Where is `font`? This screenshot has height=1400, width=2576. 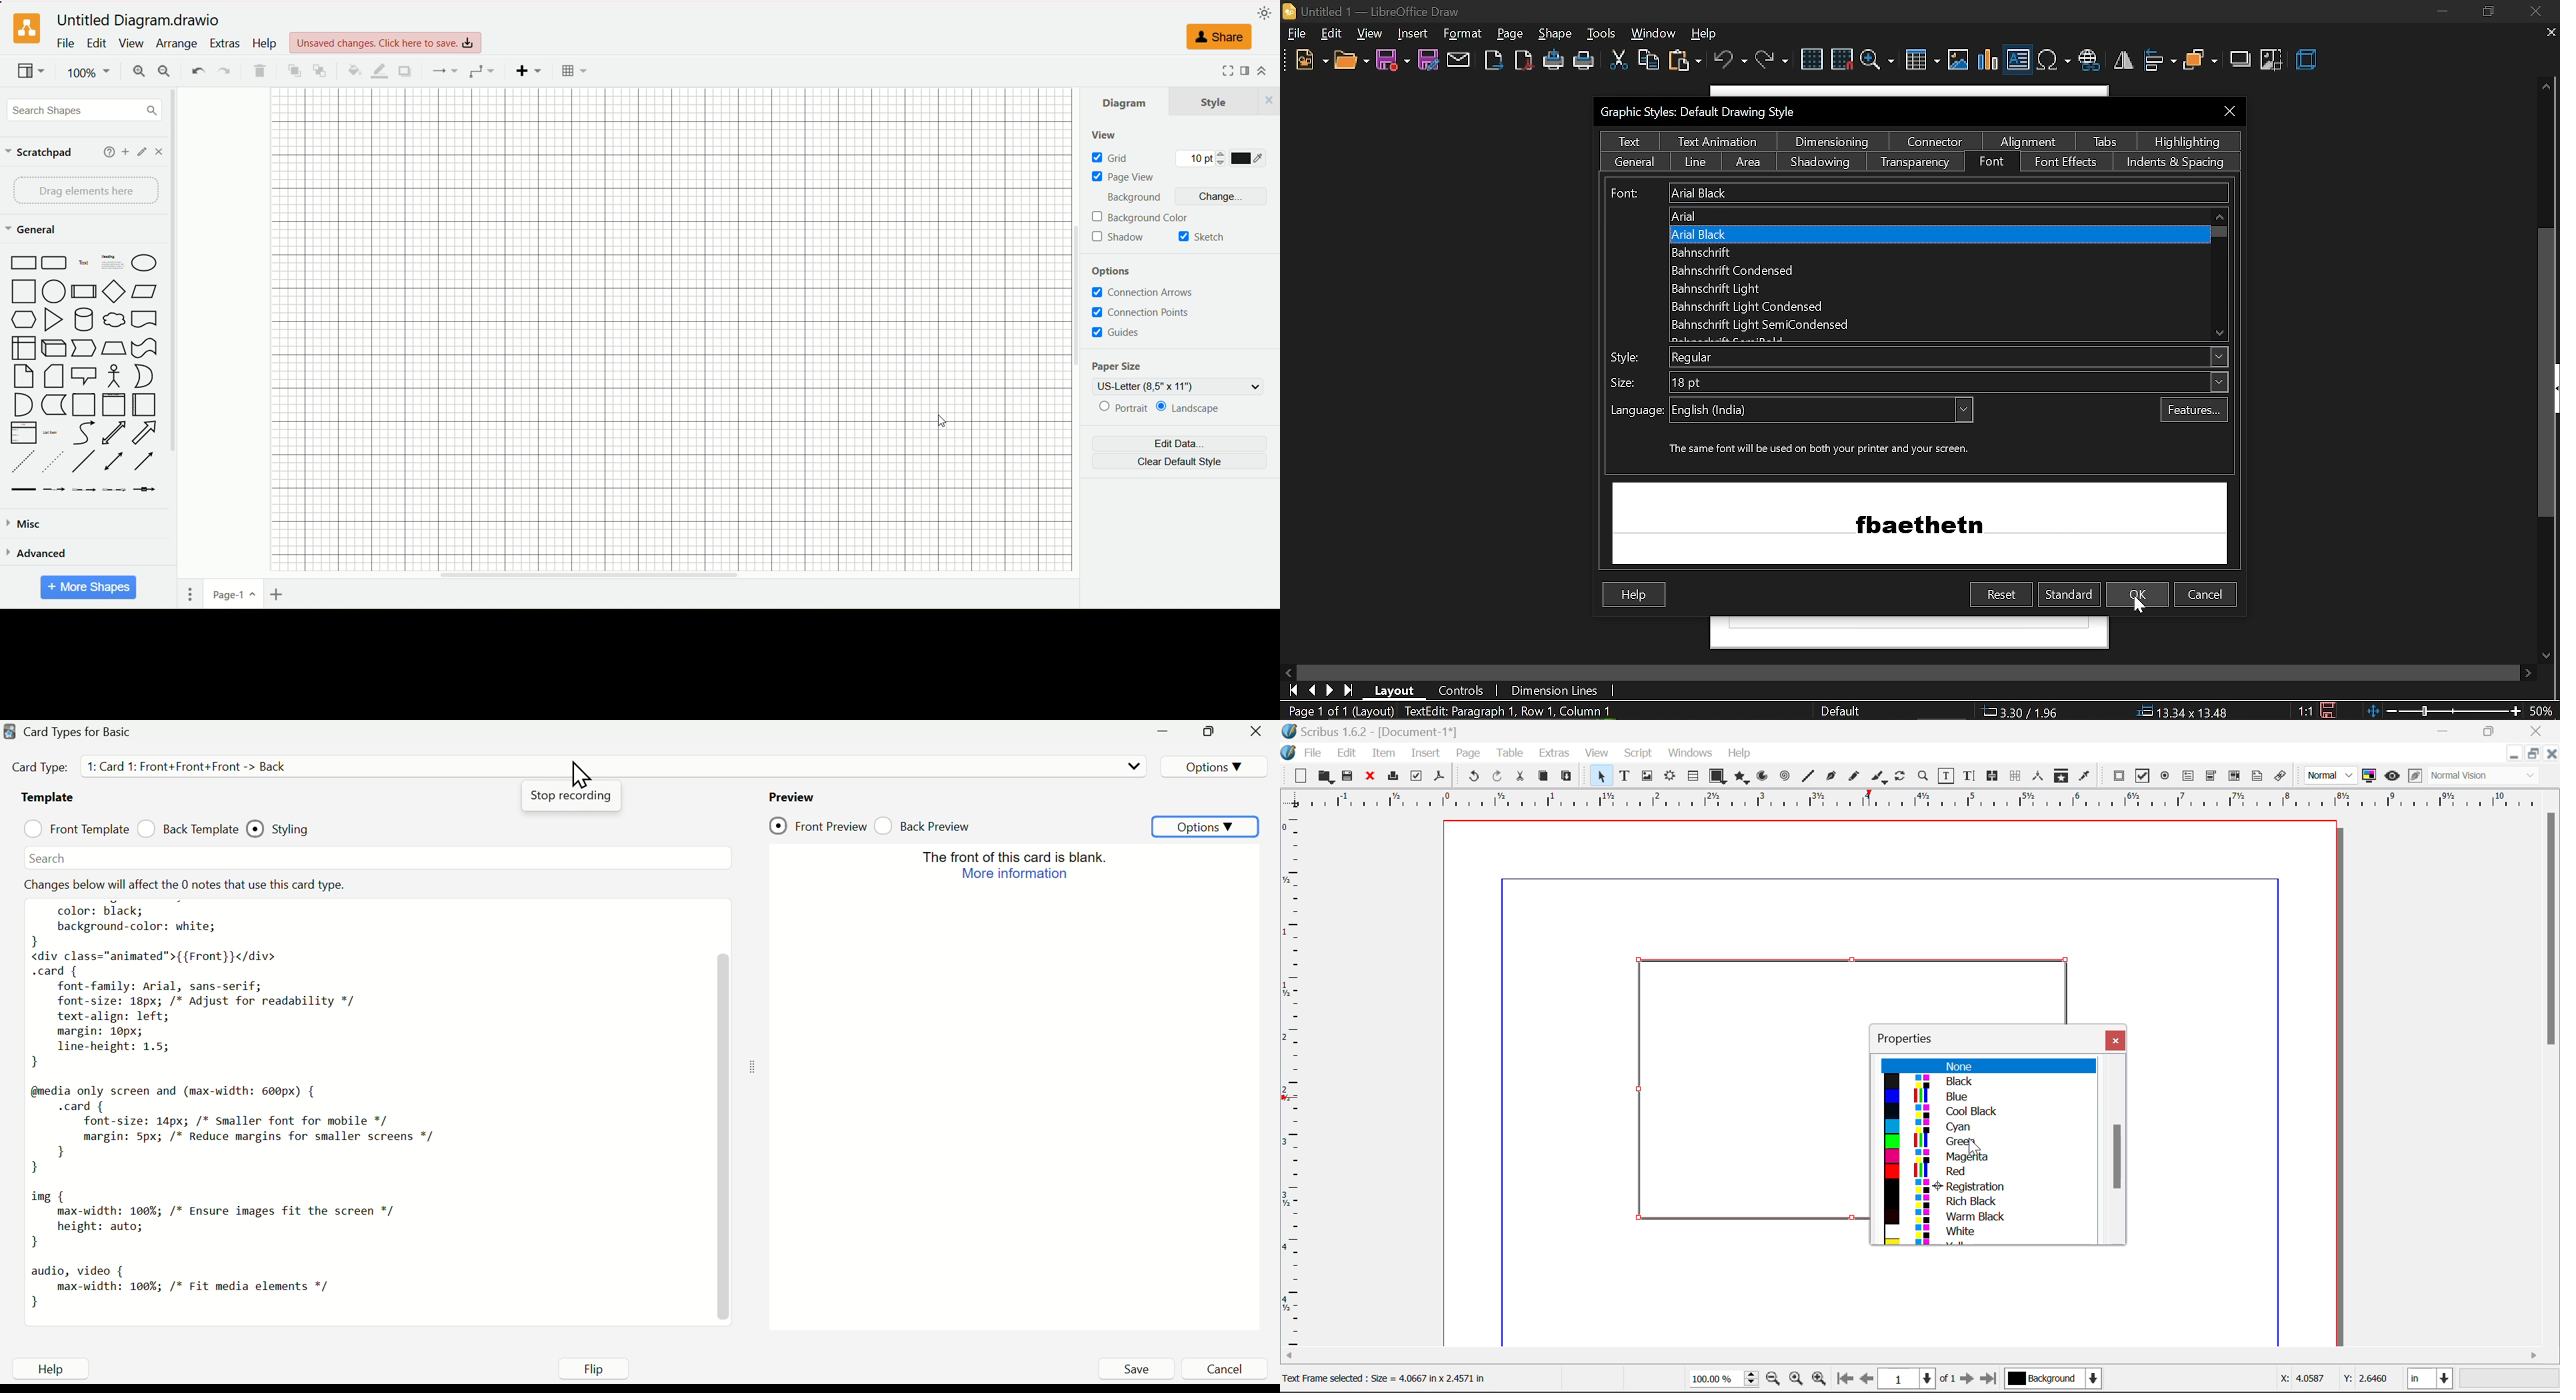 font is located at coordinates (1992, 163).